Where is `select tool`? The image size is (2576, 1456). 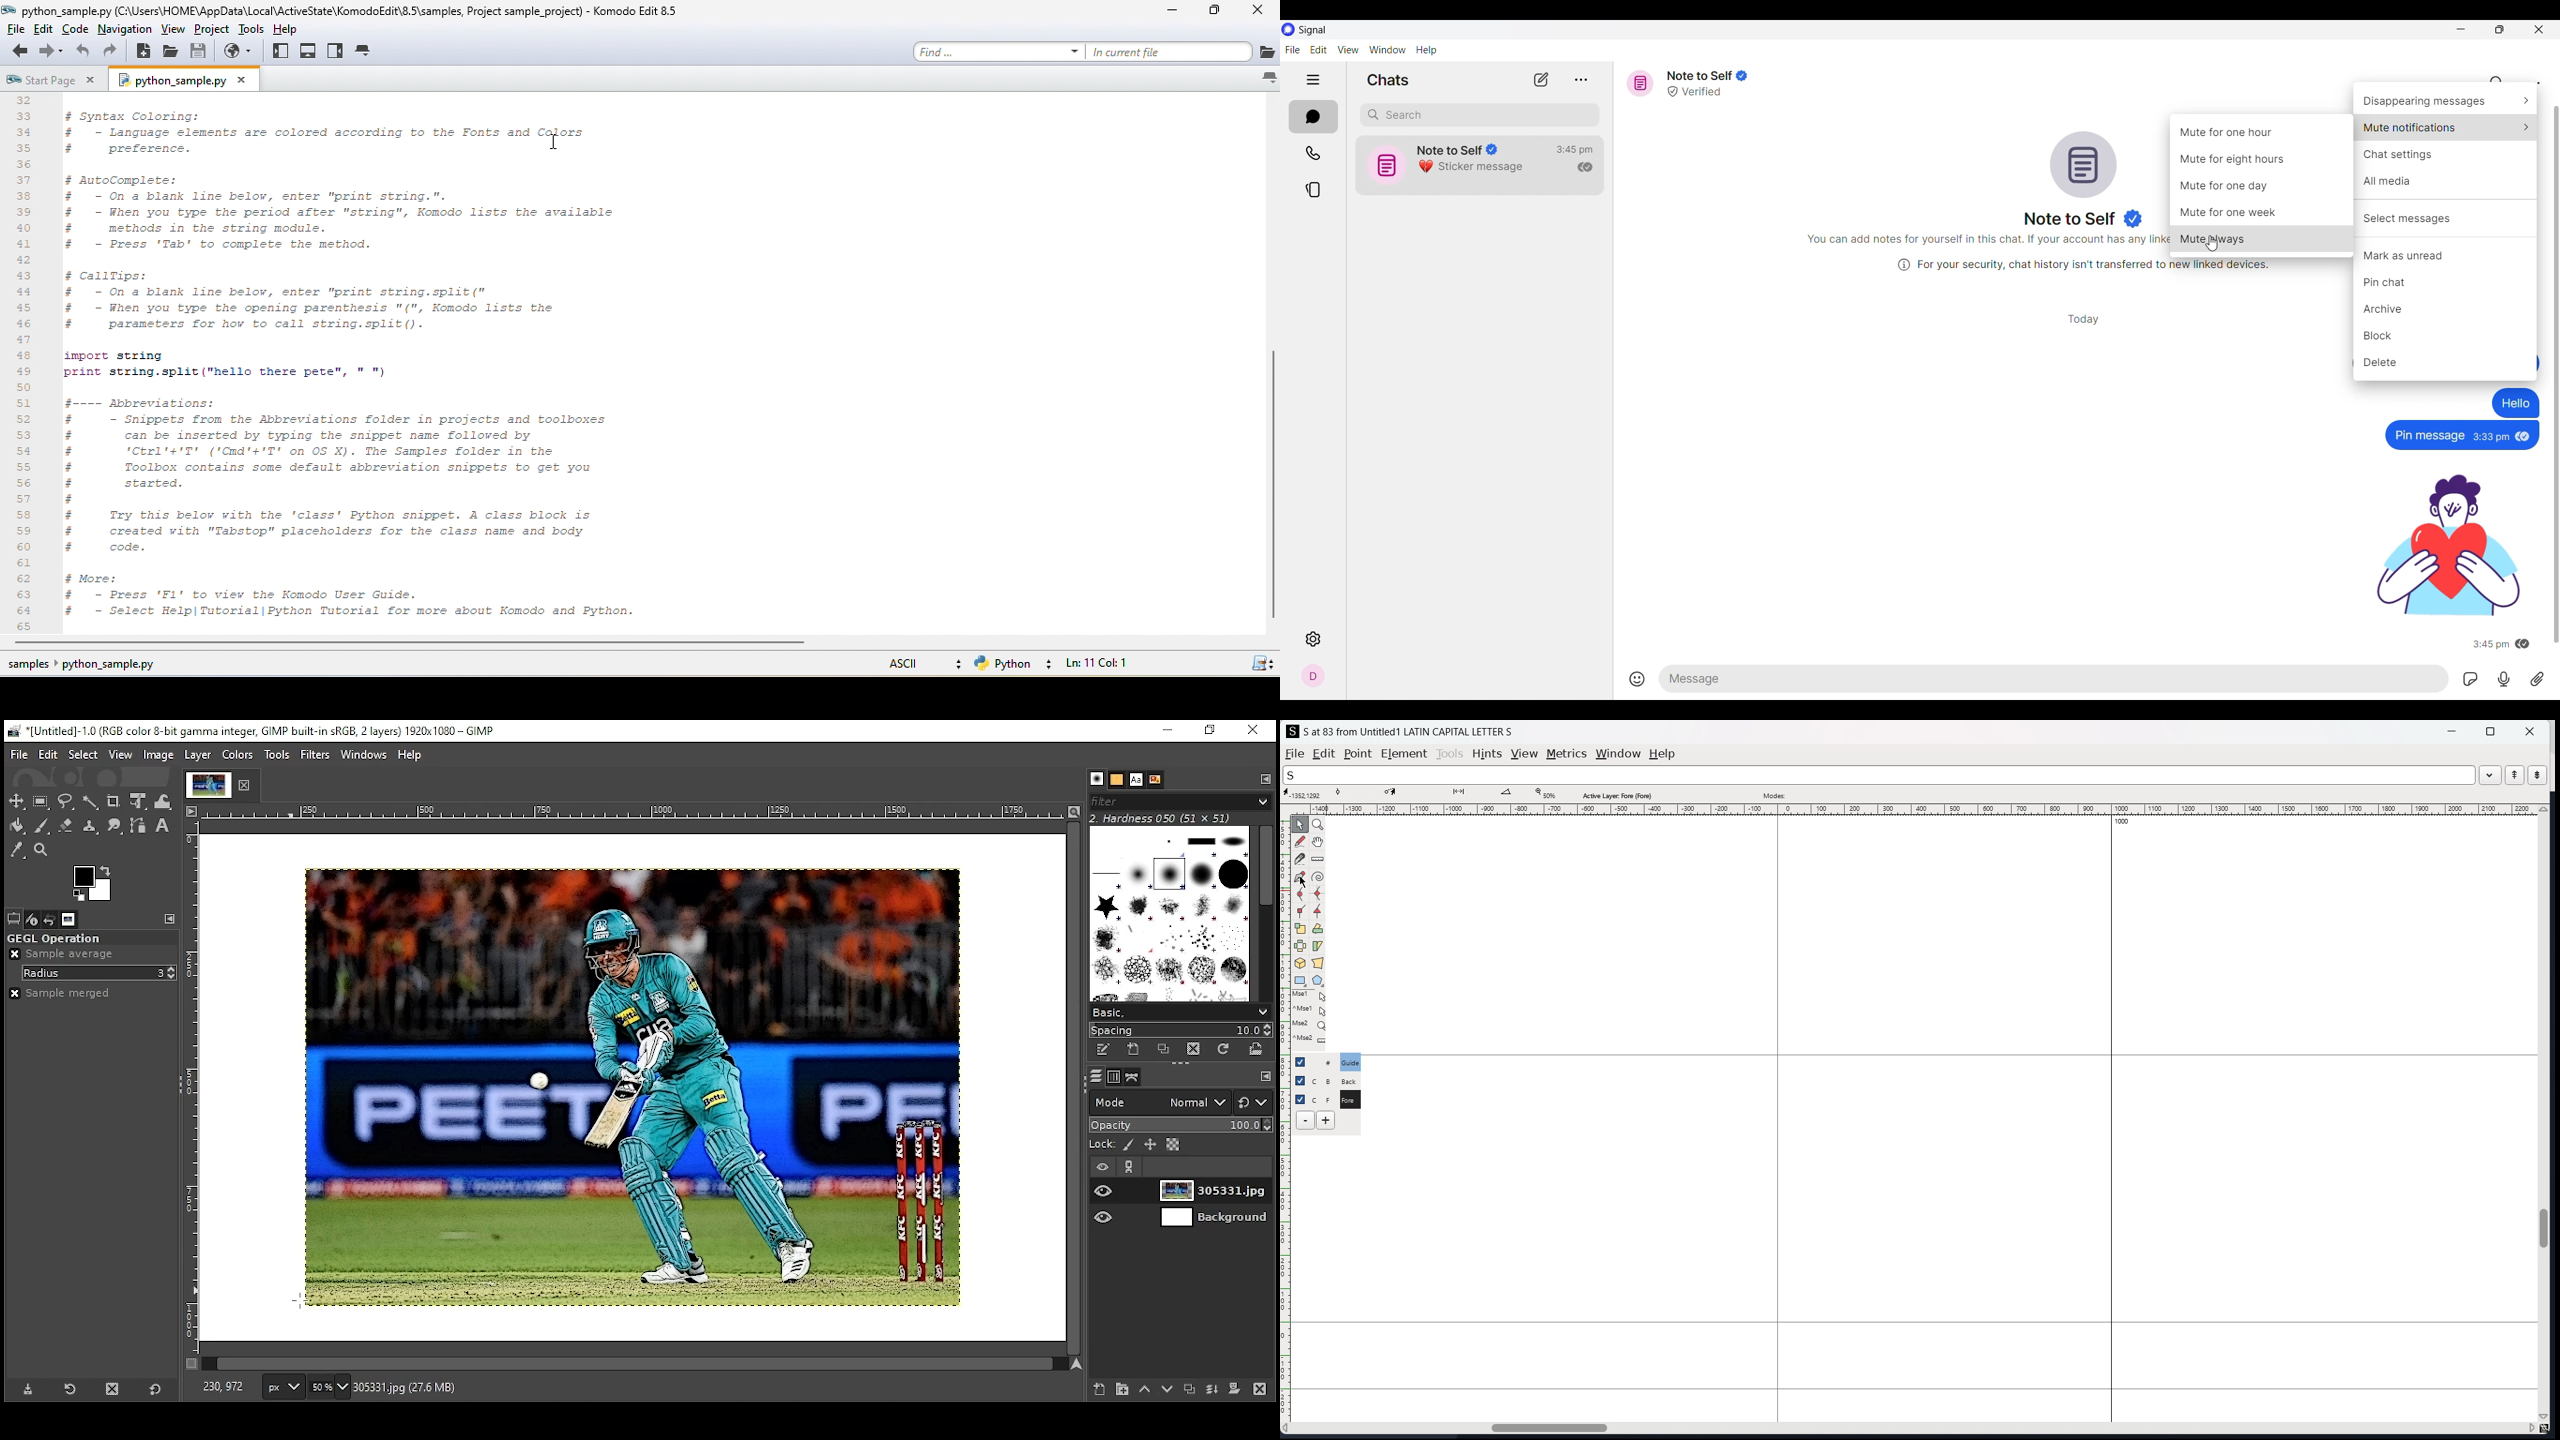 select tool is located at coordinates (17, 801).